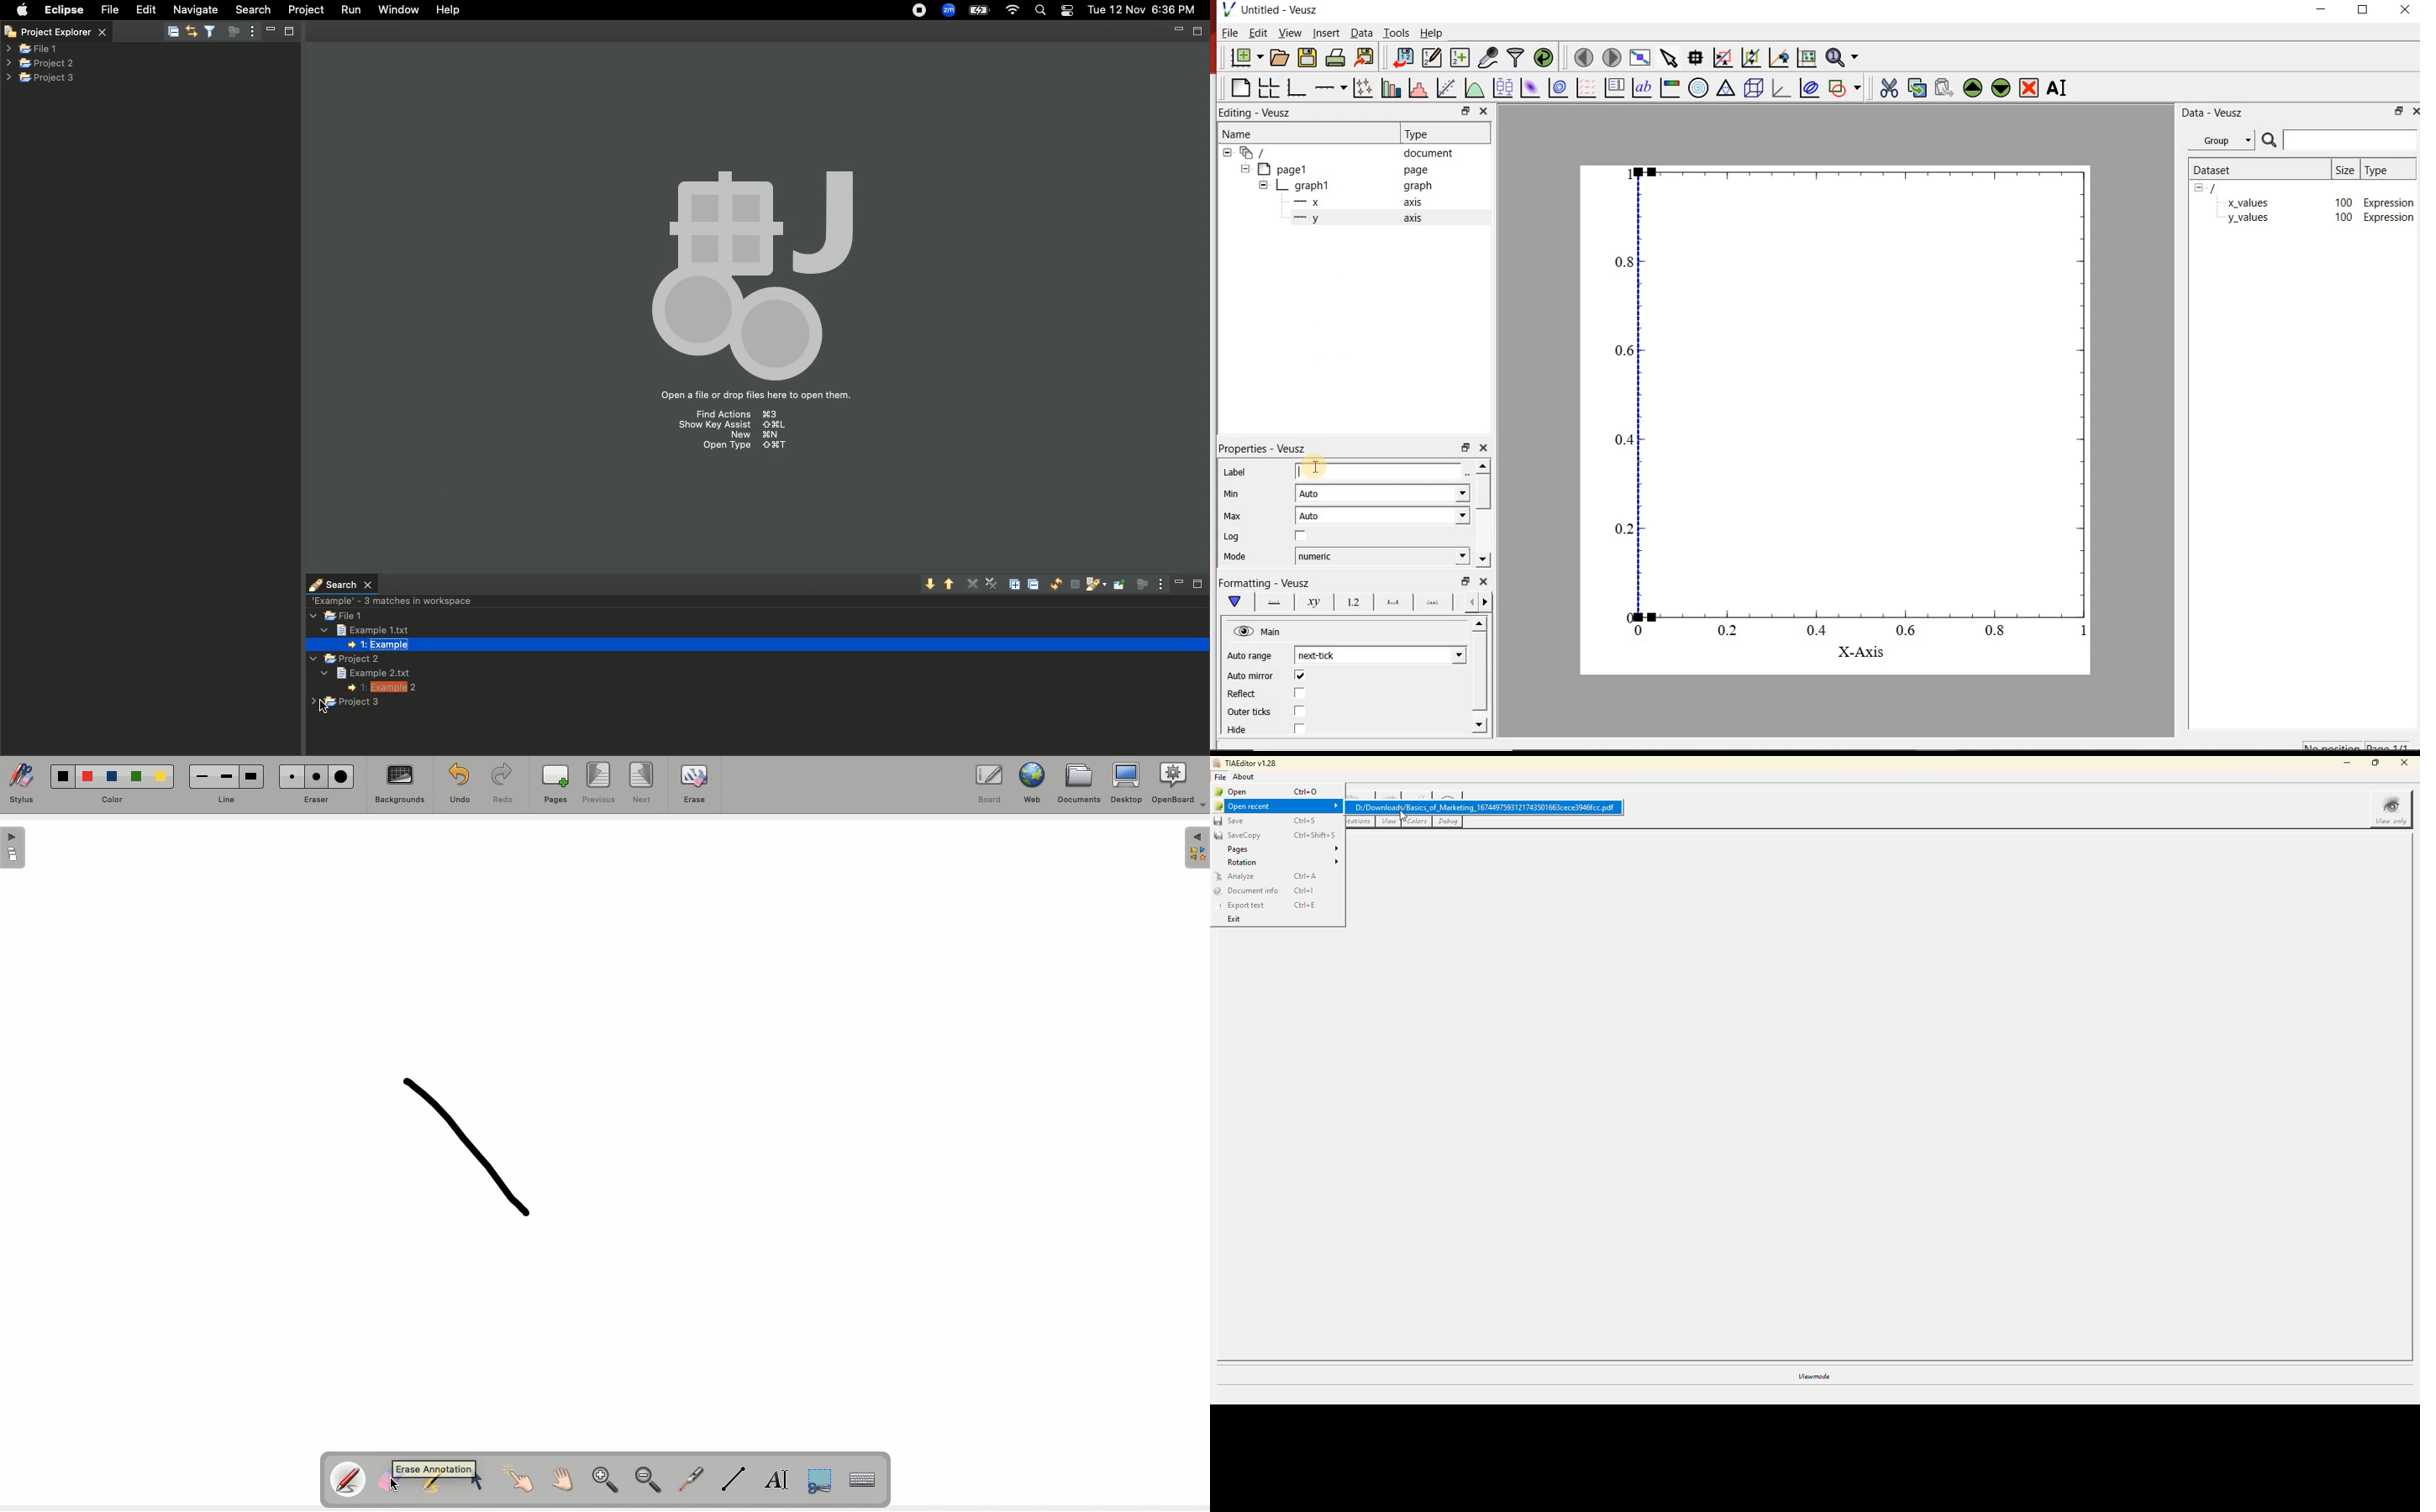 The image size is (2436, 1512). Describe the element at coordinates (1240, 88) in the screenshot. I see `blank page` at that location.